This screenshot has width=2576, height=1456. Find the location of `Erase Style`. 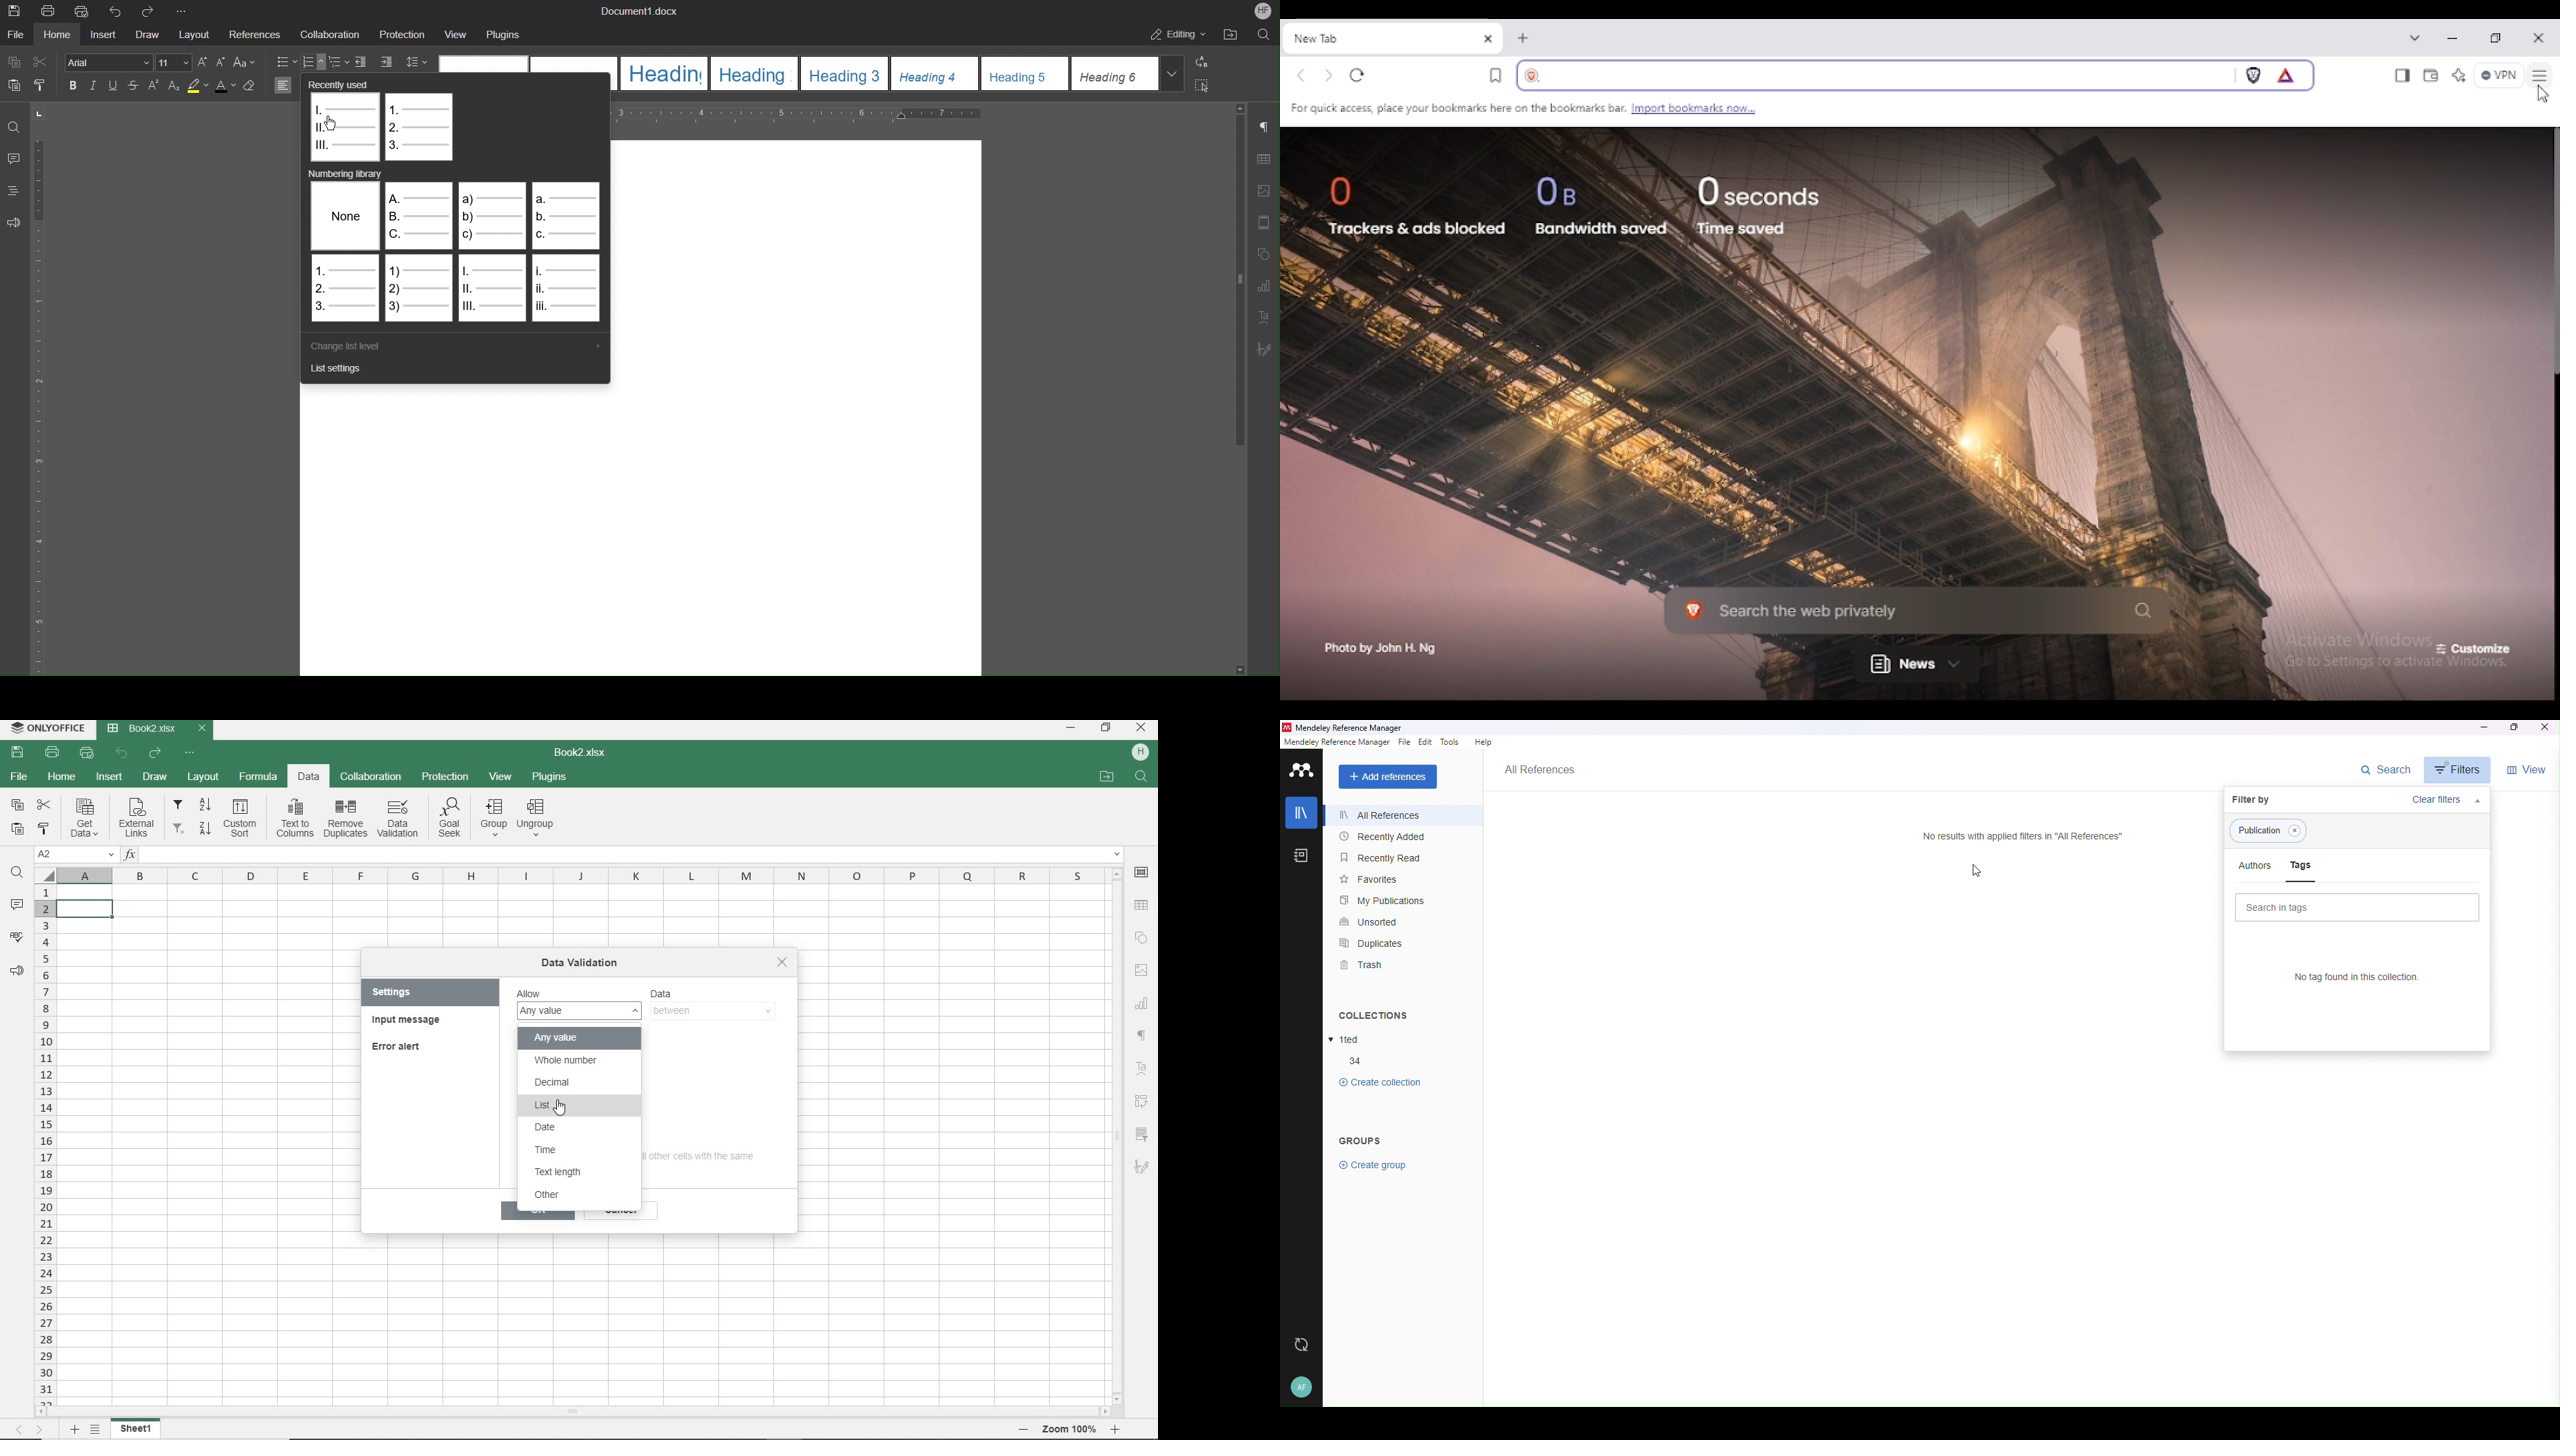

Erase Style is located at coordinates (251, 87).